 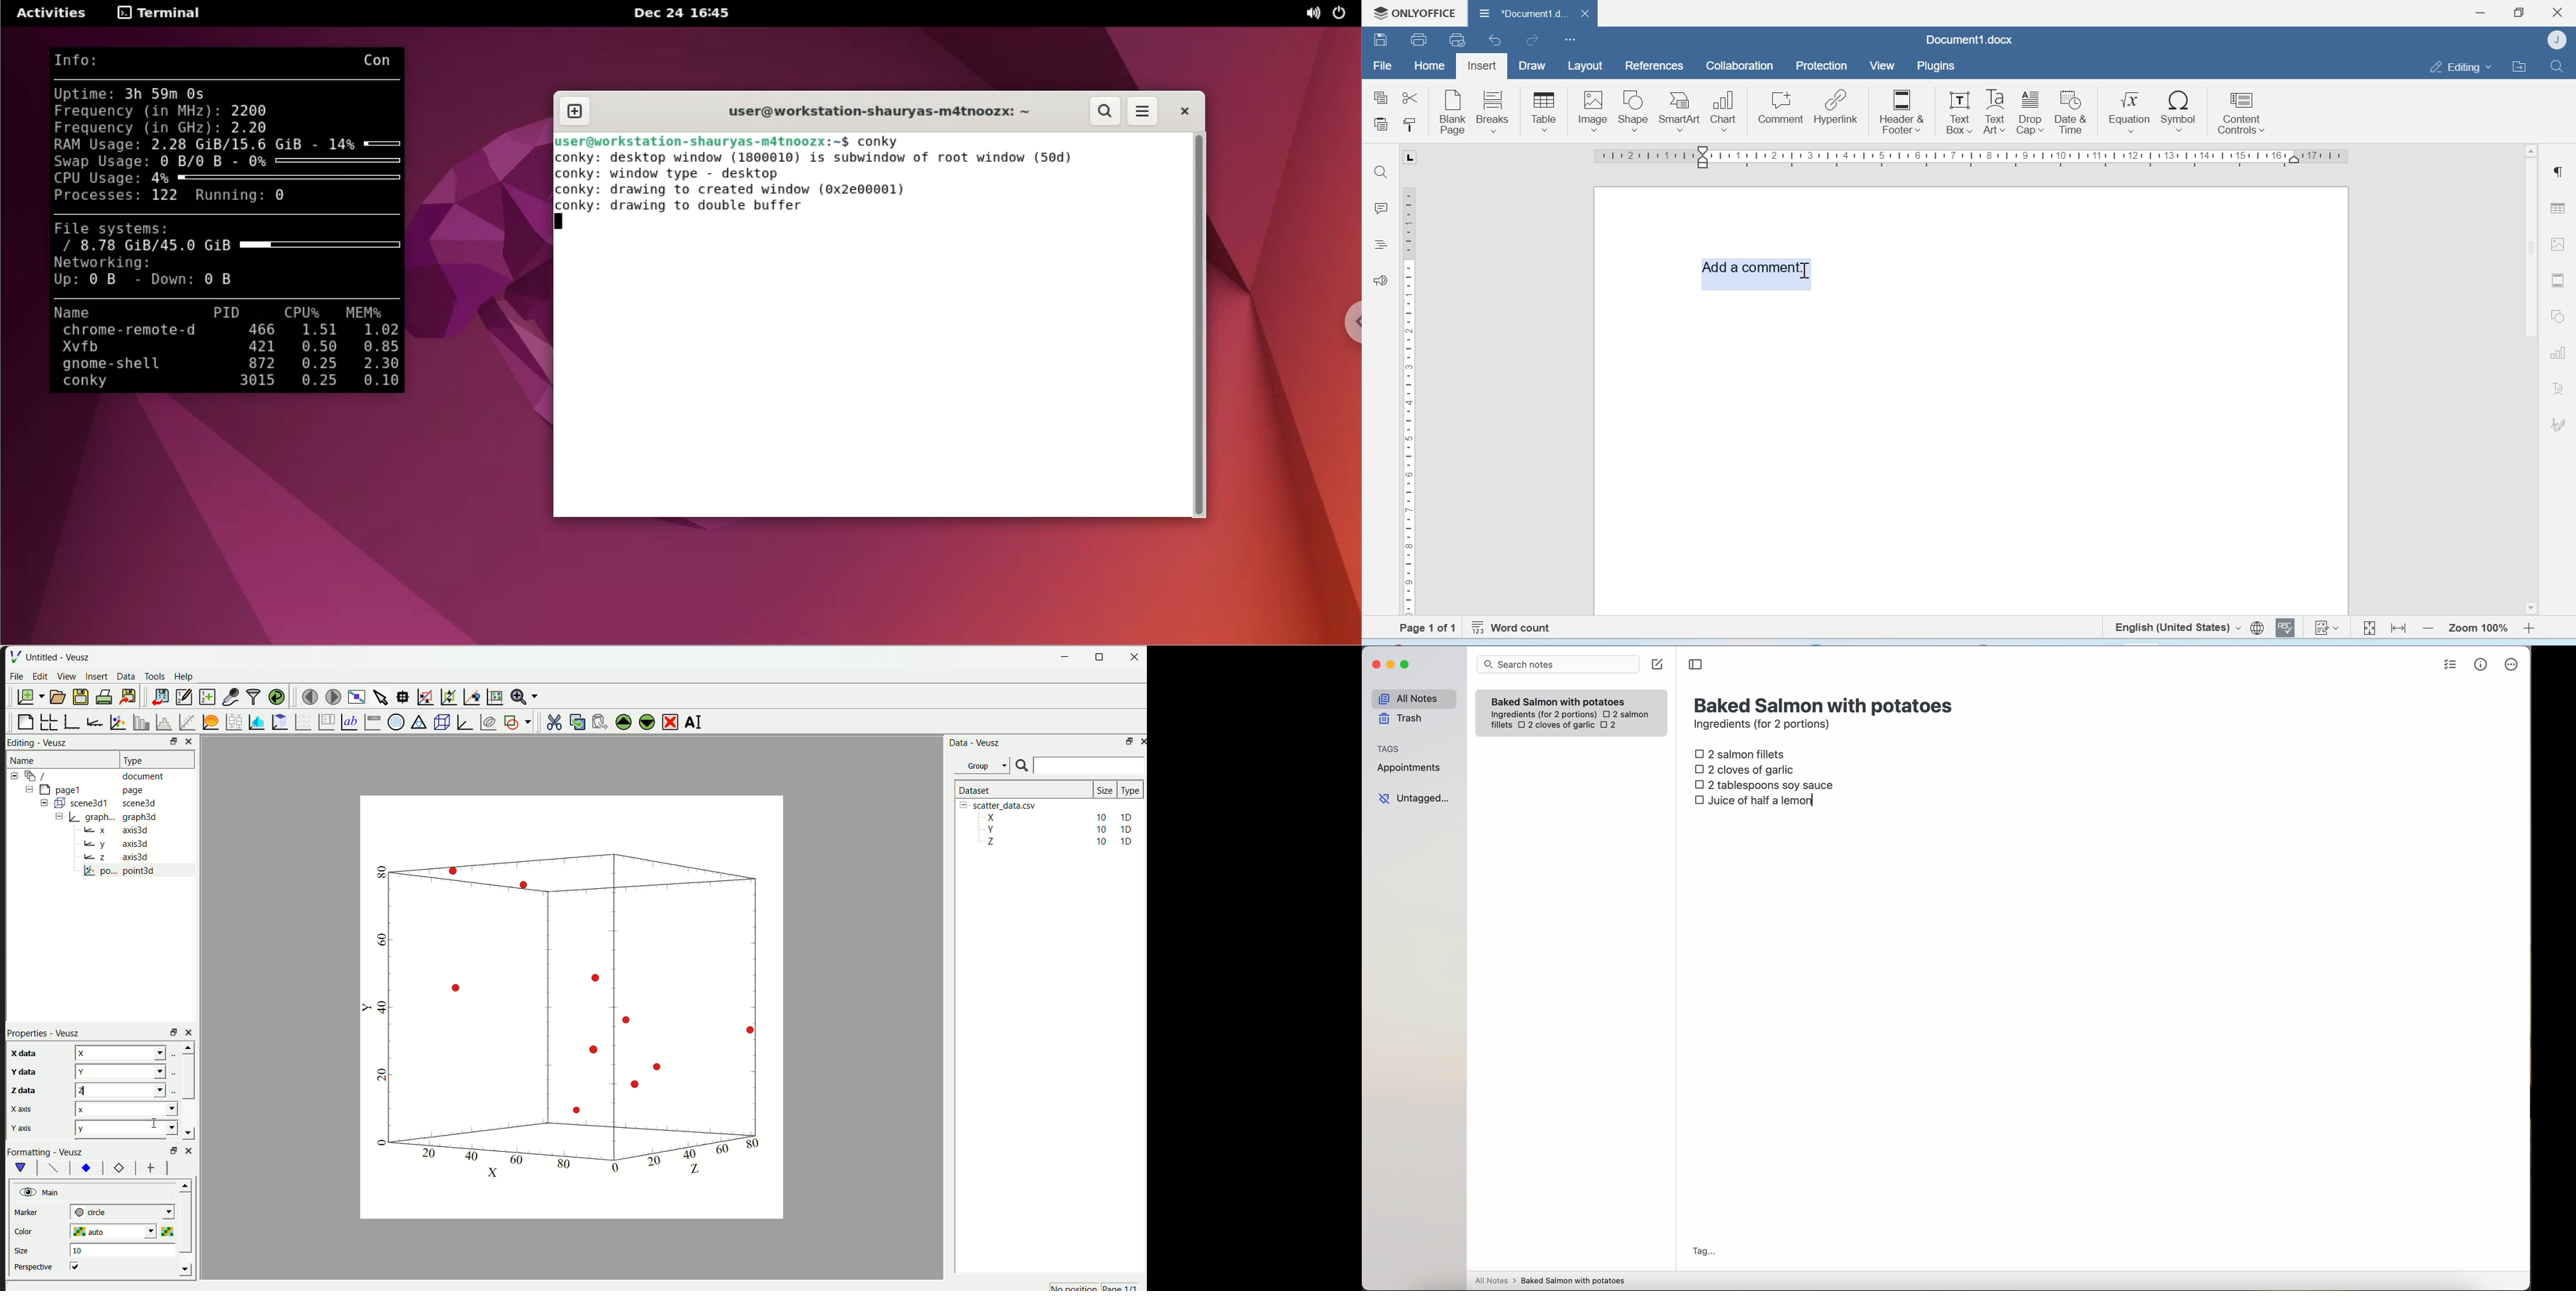 I want to click on auto, so click(x=124, y=1232).